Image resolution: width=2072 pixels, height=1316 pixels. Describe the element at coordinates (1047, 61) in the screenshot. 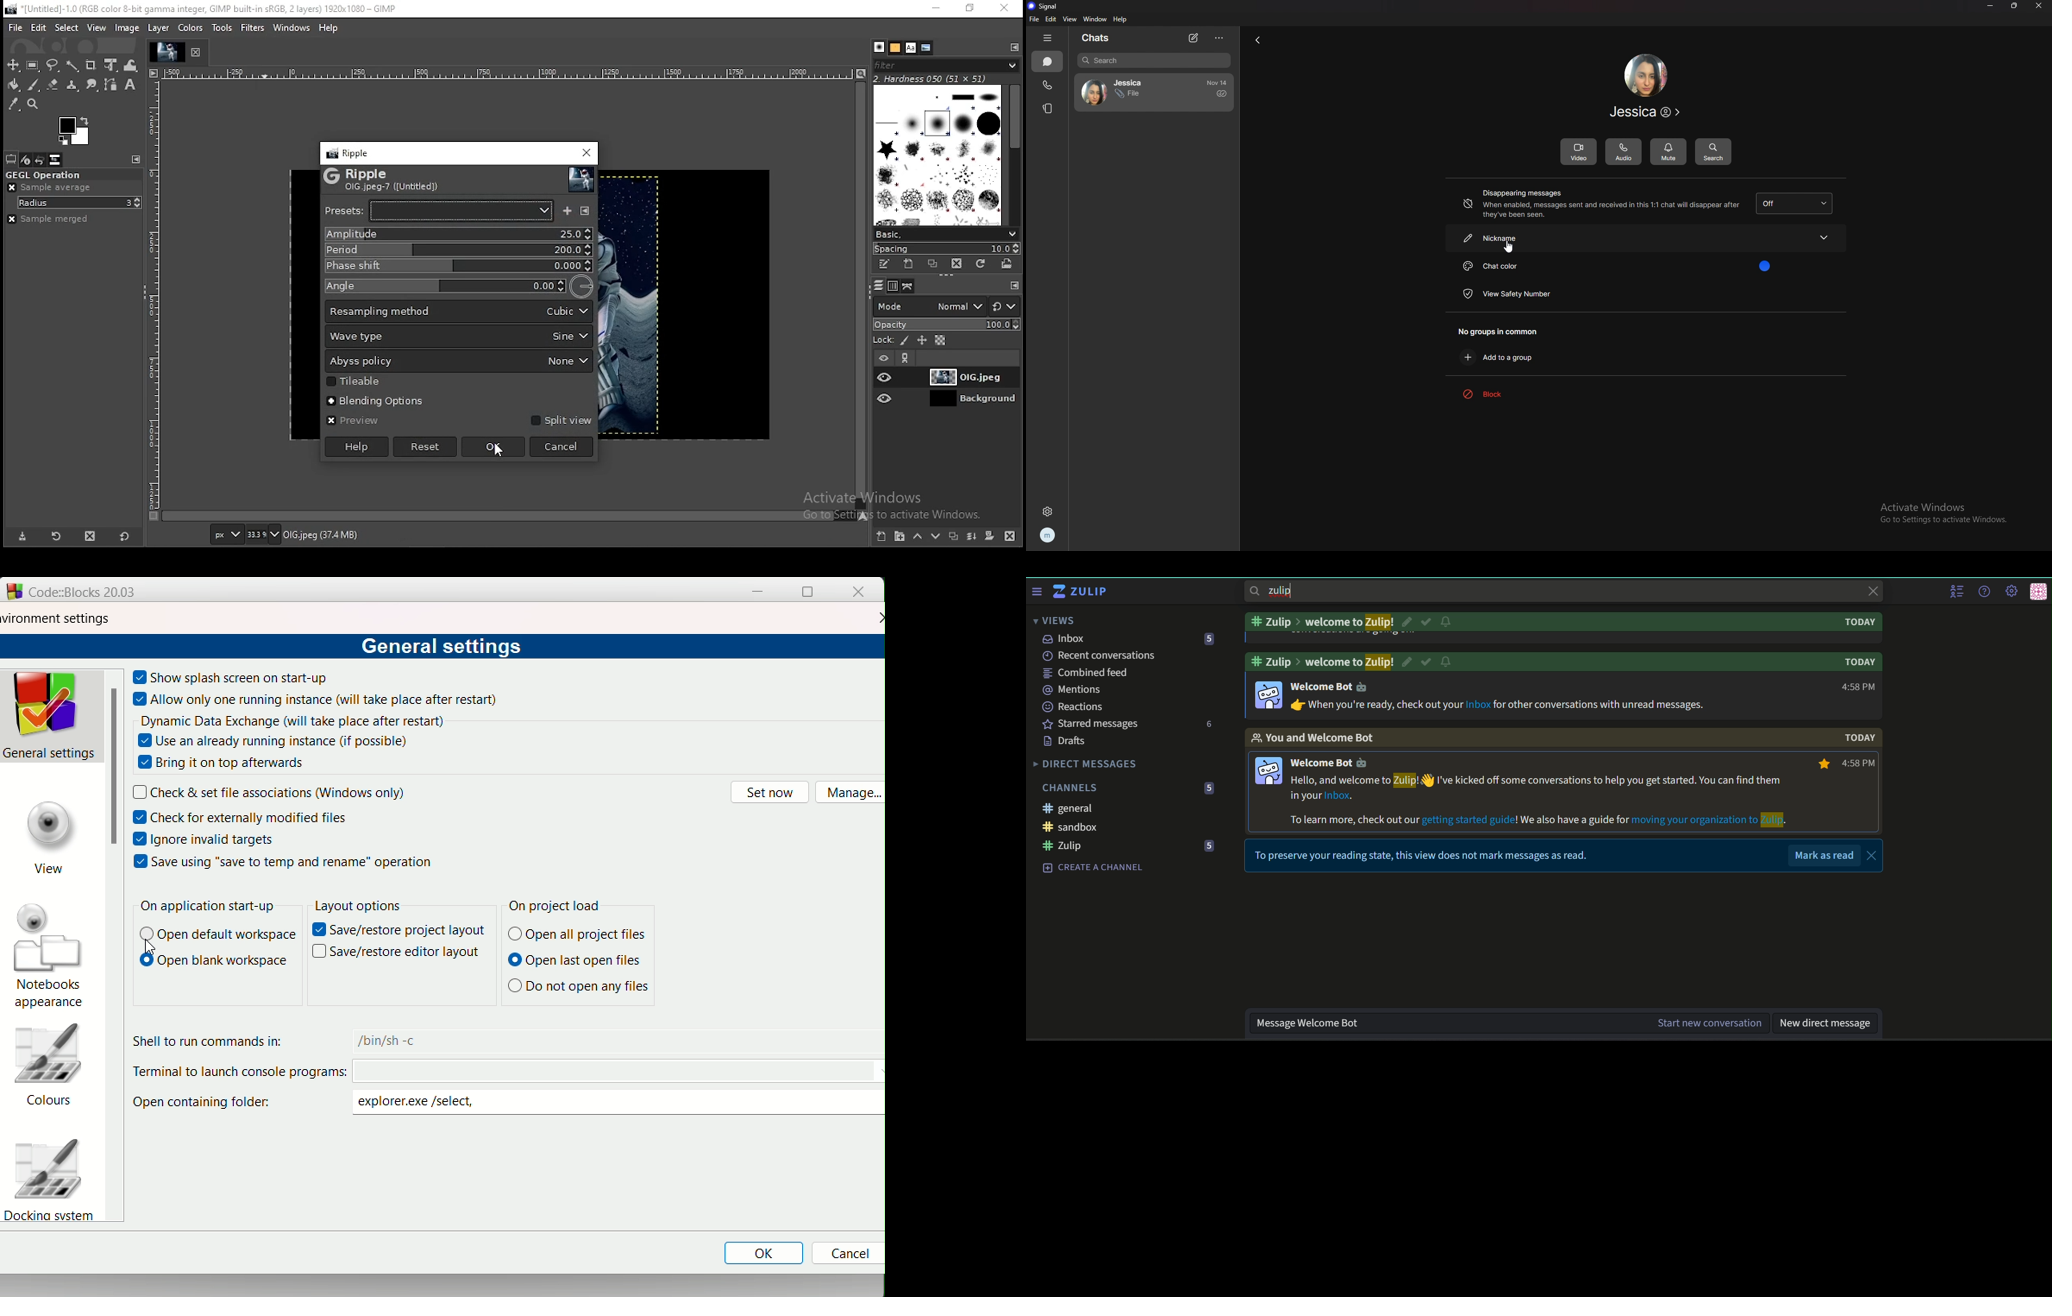

I see `chats` at that location.